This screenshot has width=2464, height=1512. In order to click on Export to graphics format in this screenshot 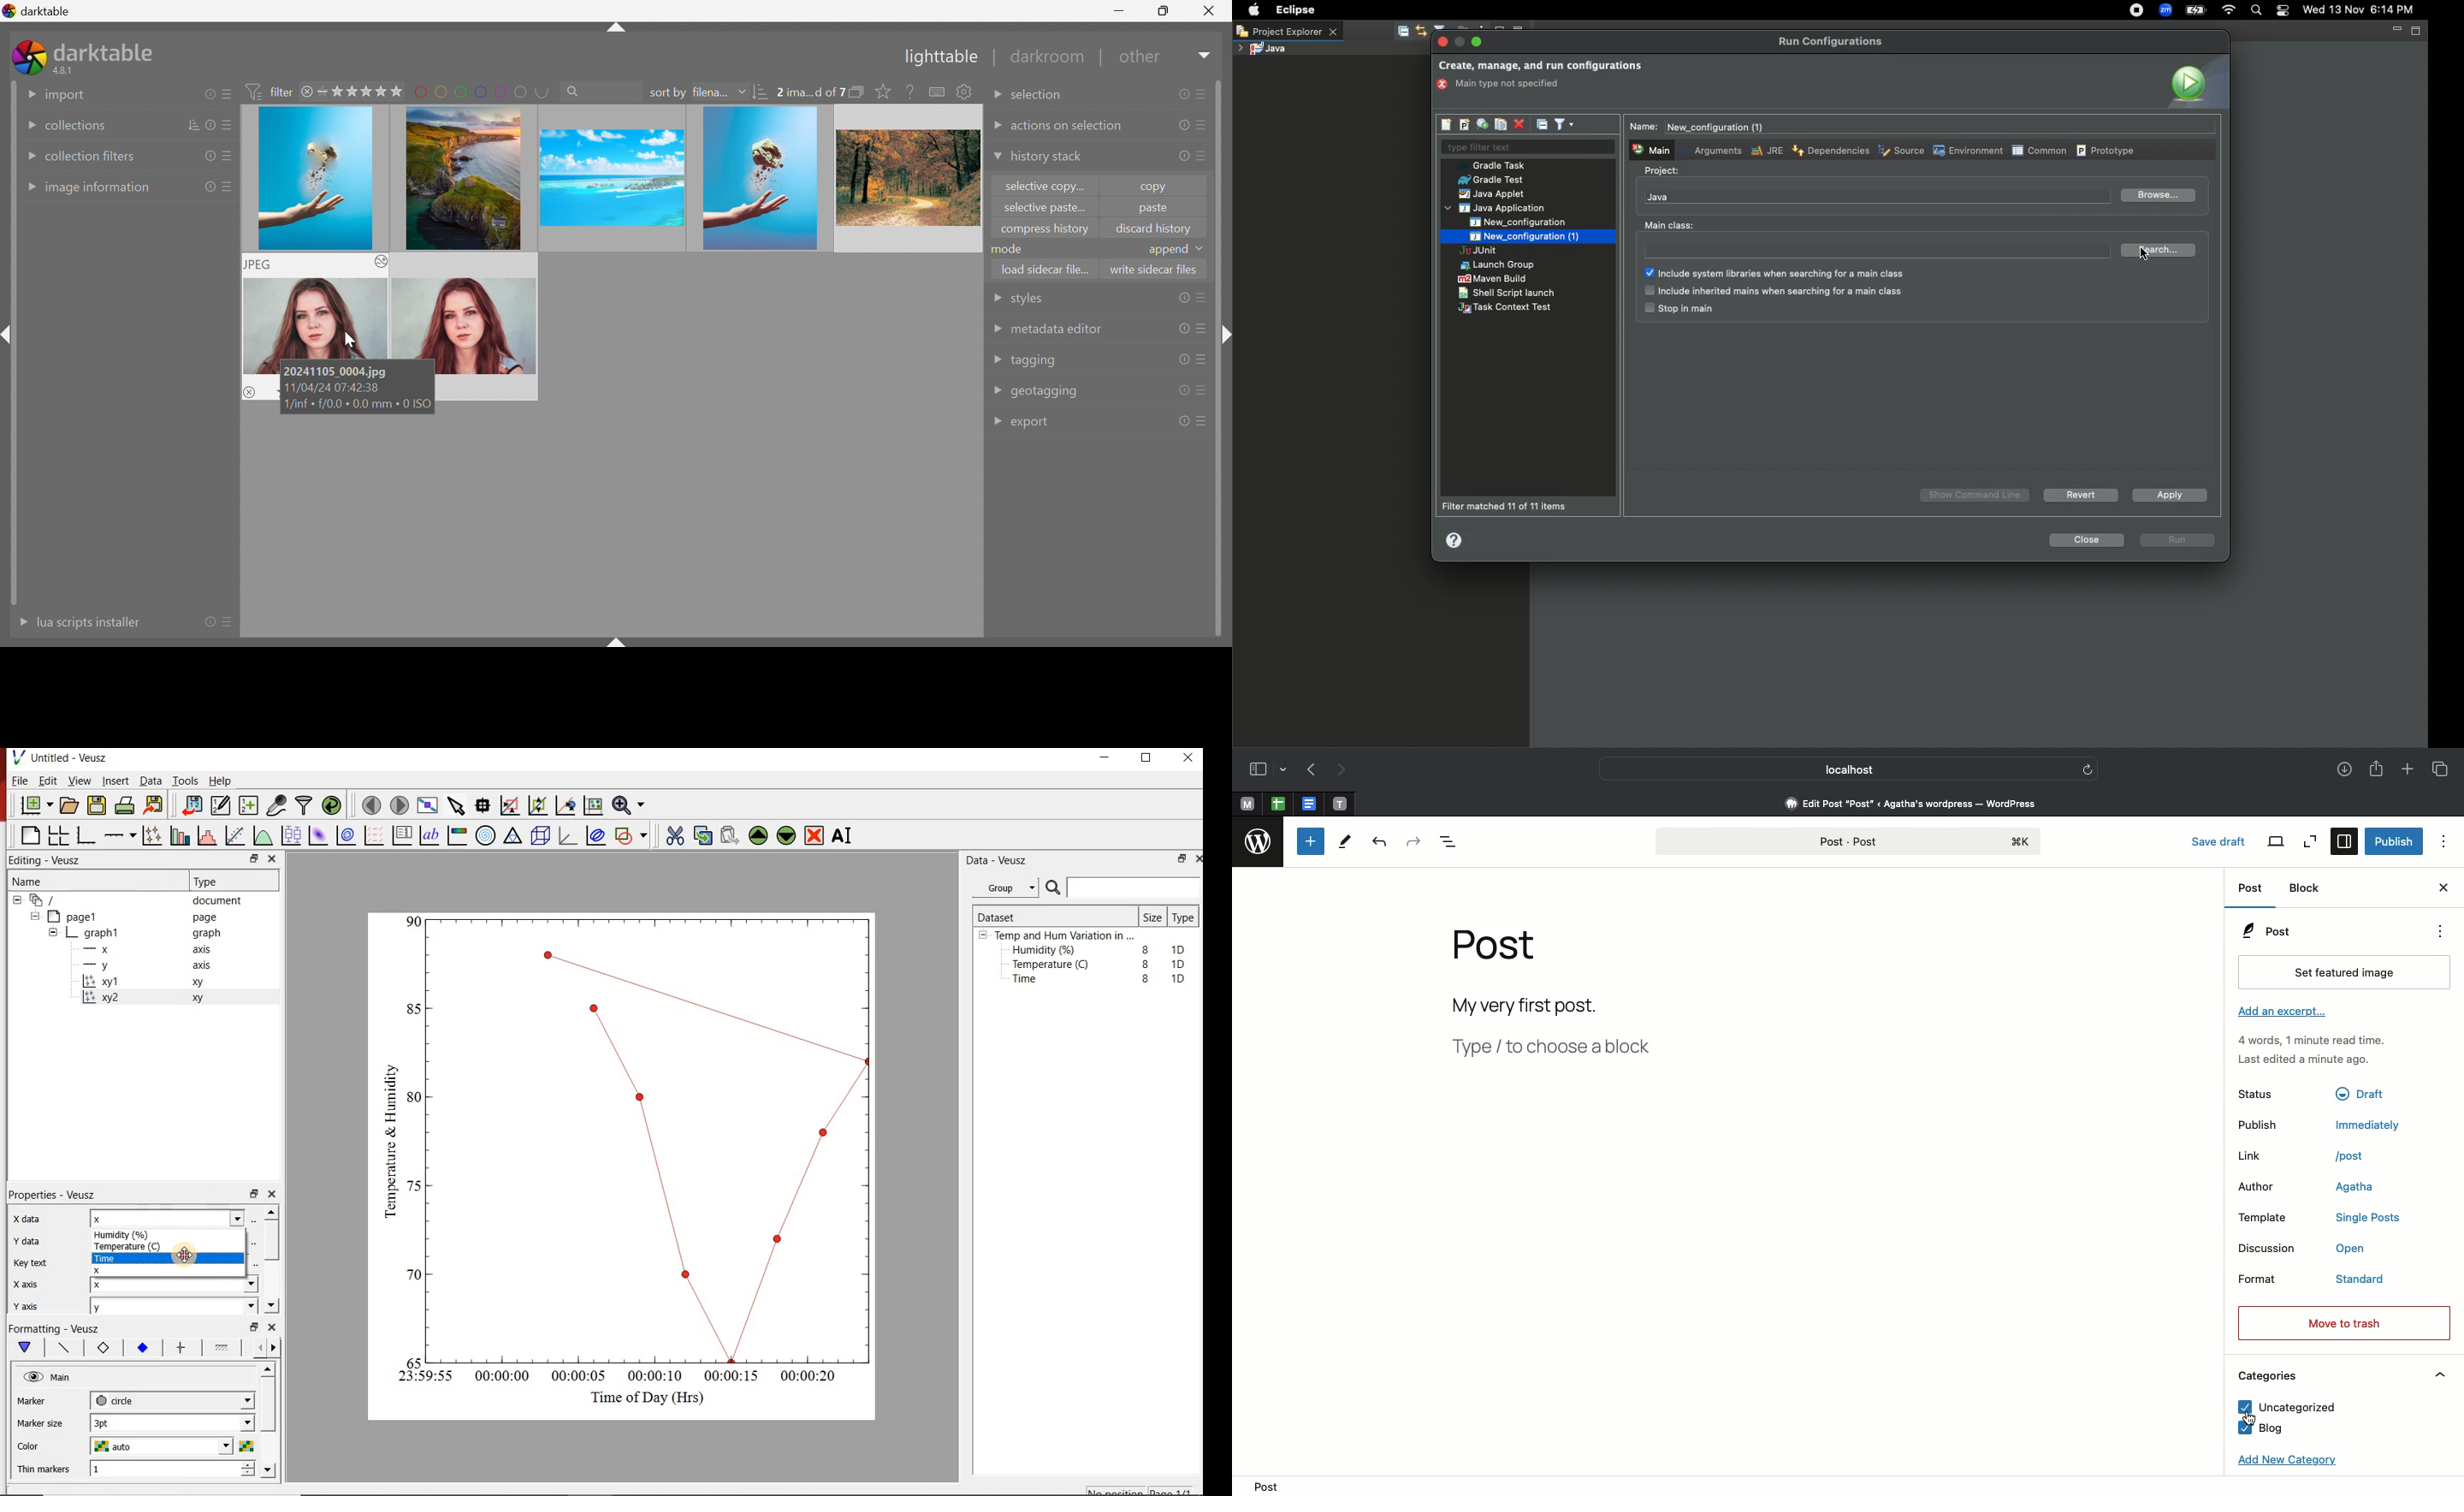, I will do `click(155, 805)`.